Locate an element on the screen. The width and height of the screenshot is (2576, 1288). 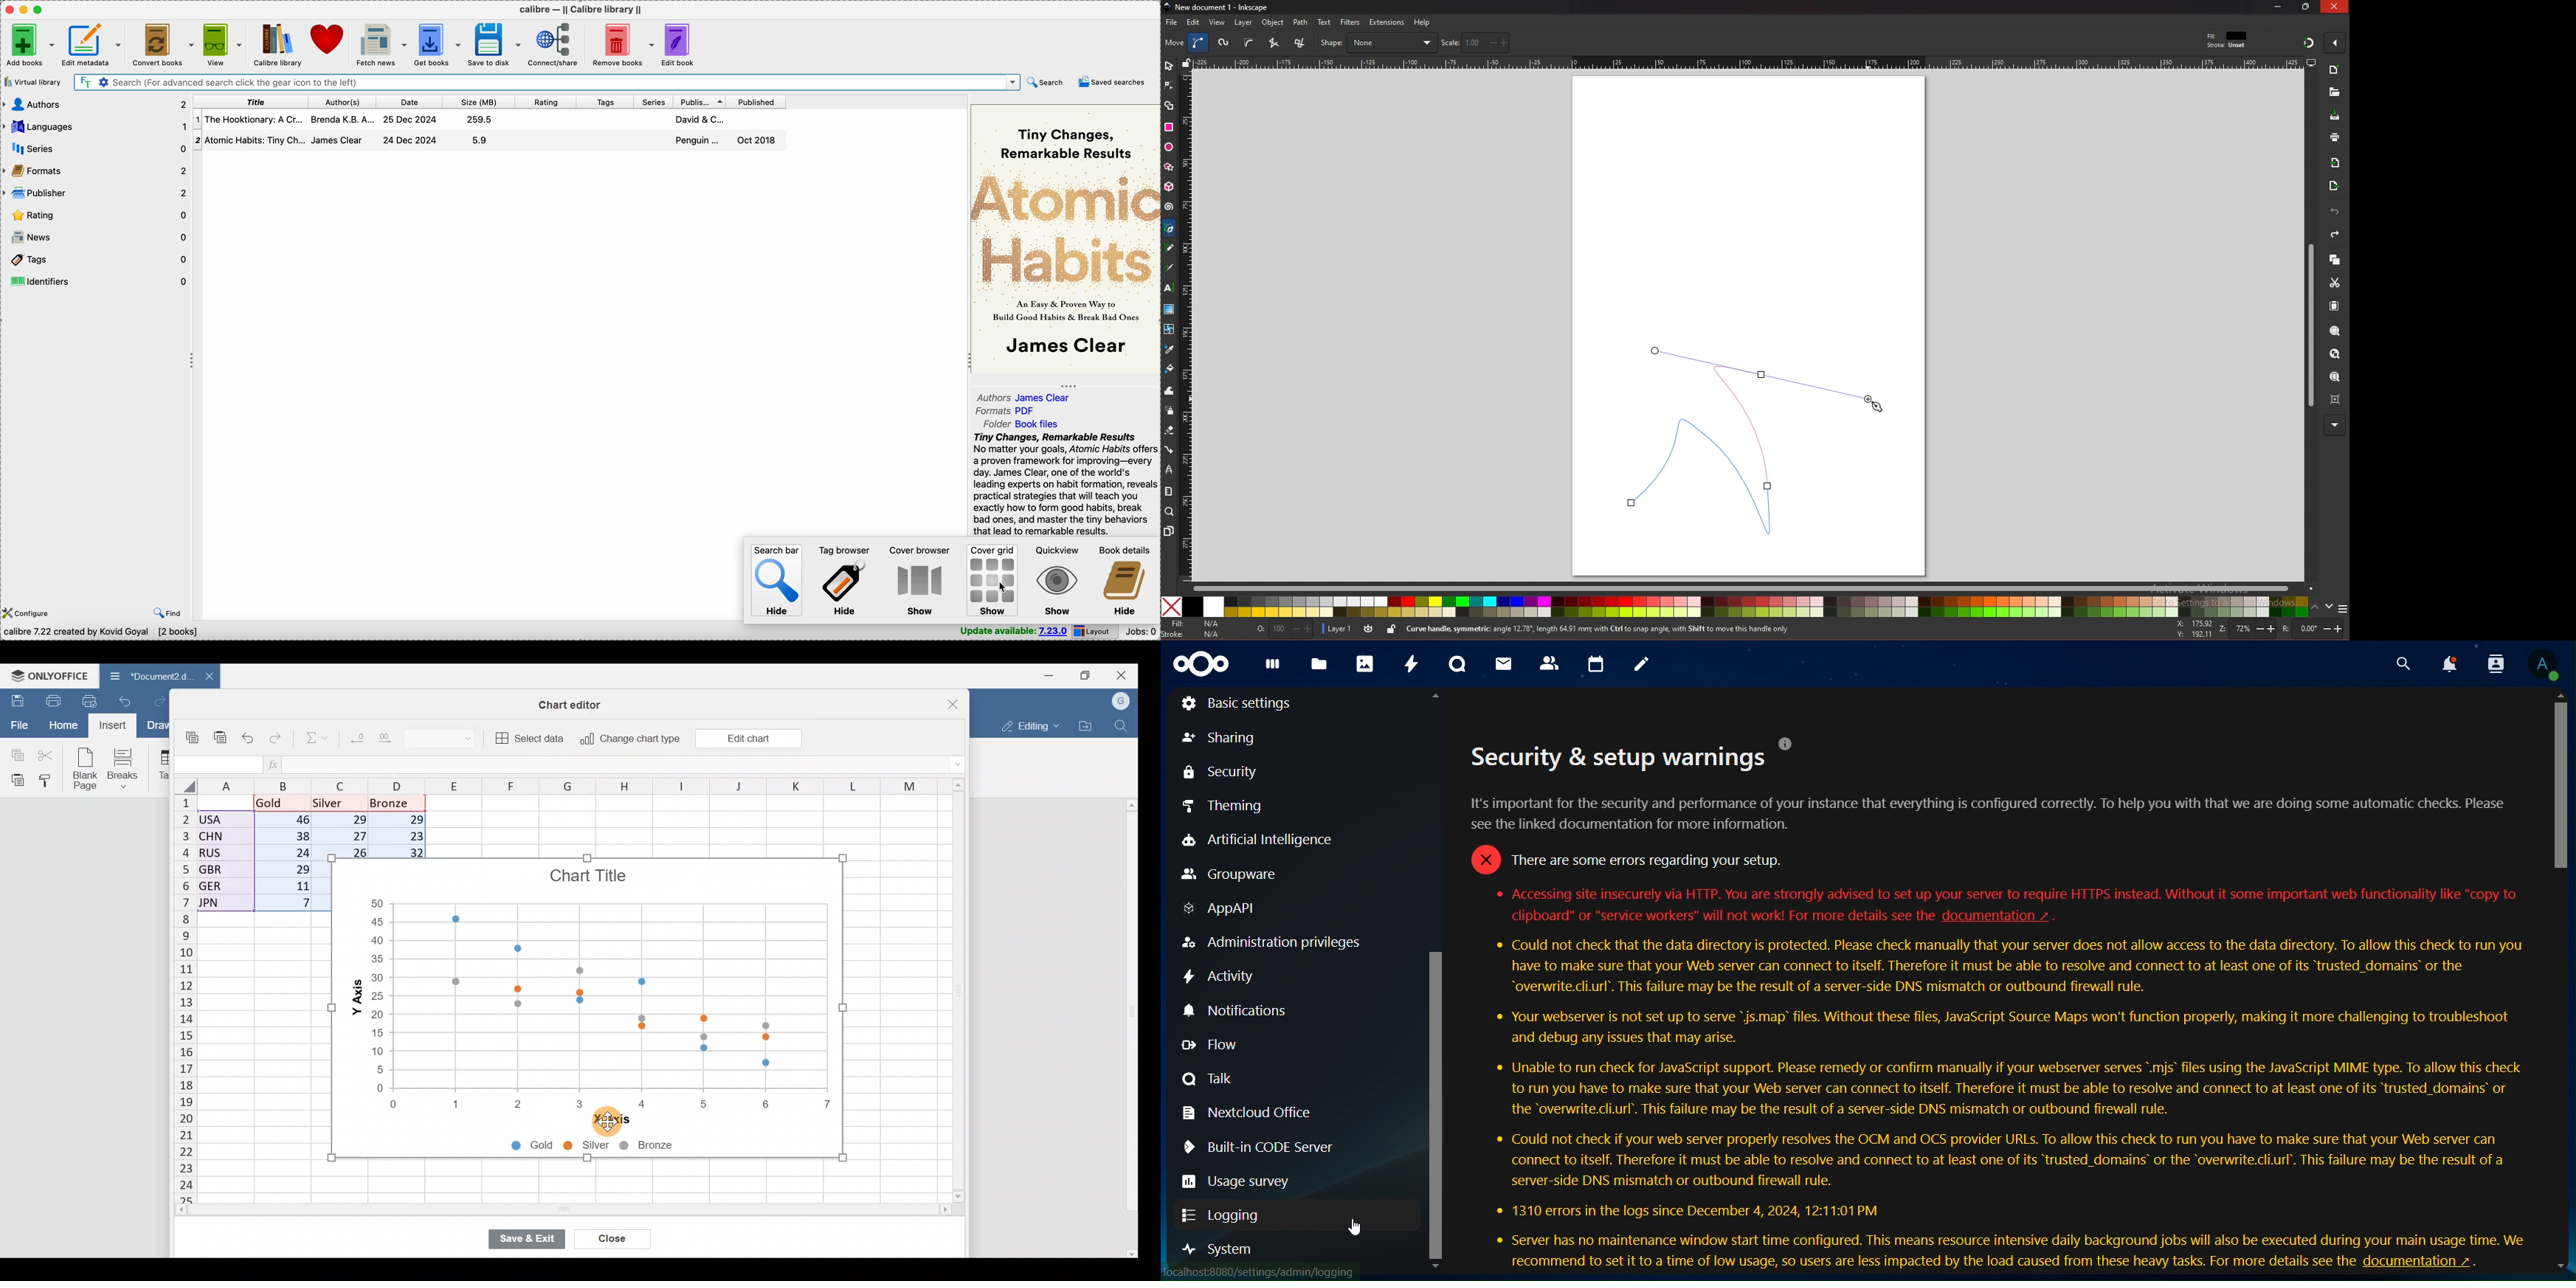
dropper is located at coordinates (1169, 350).